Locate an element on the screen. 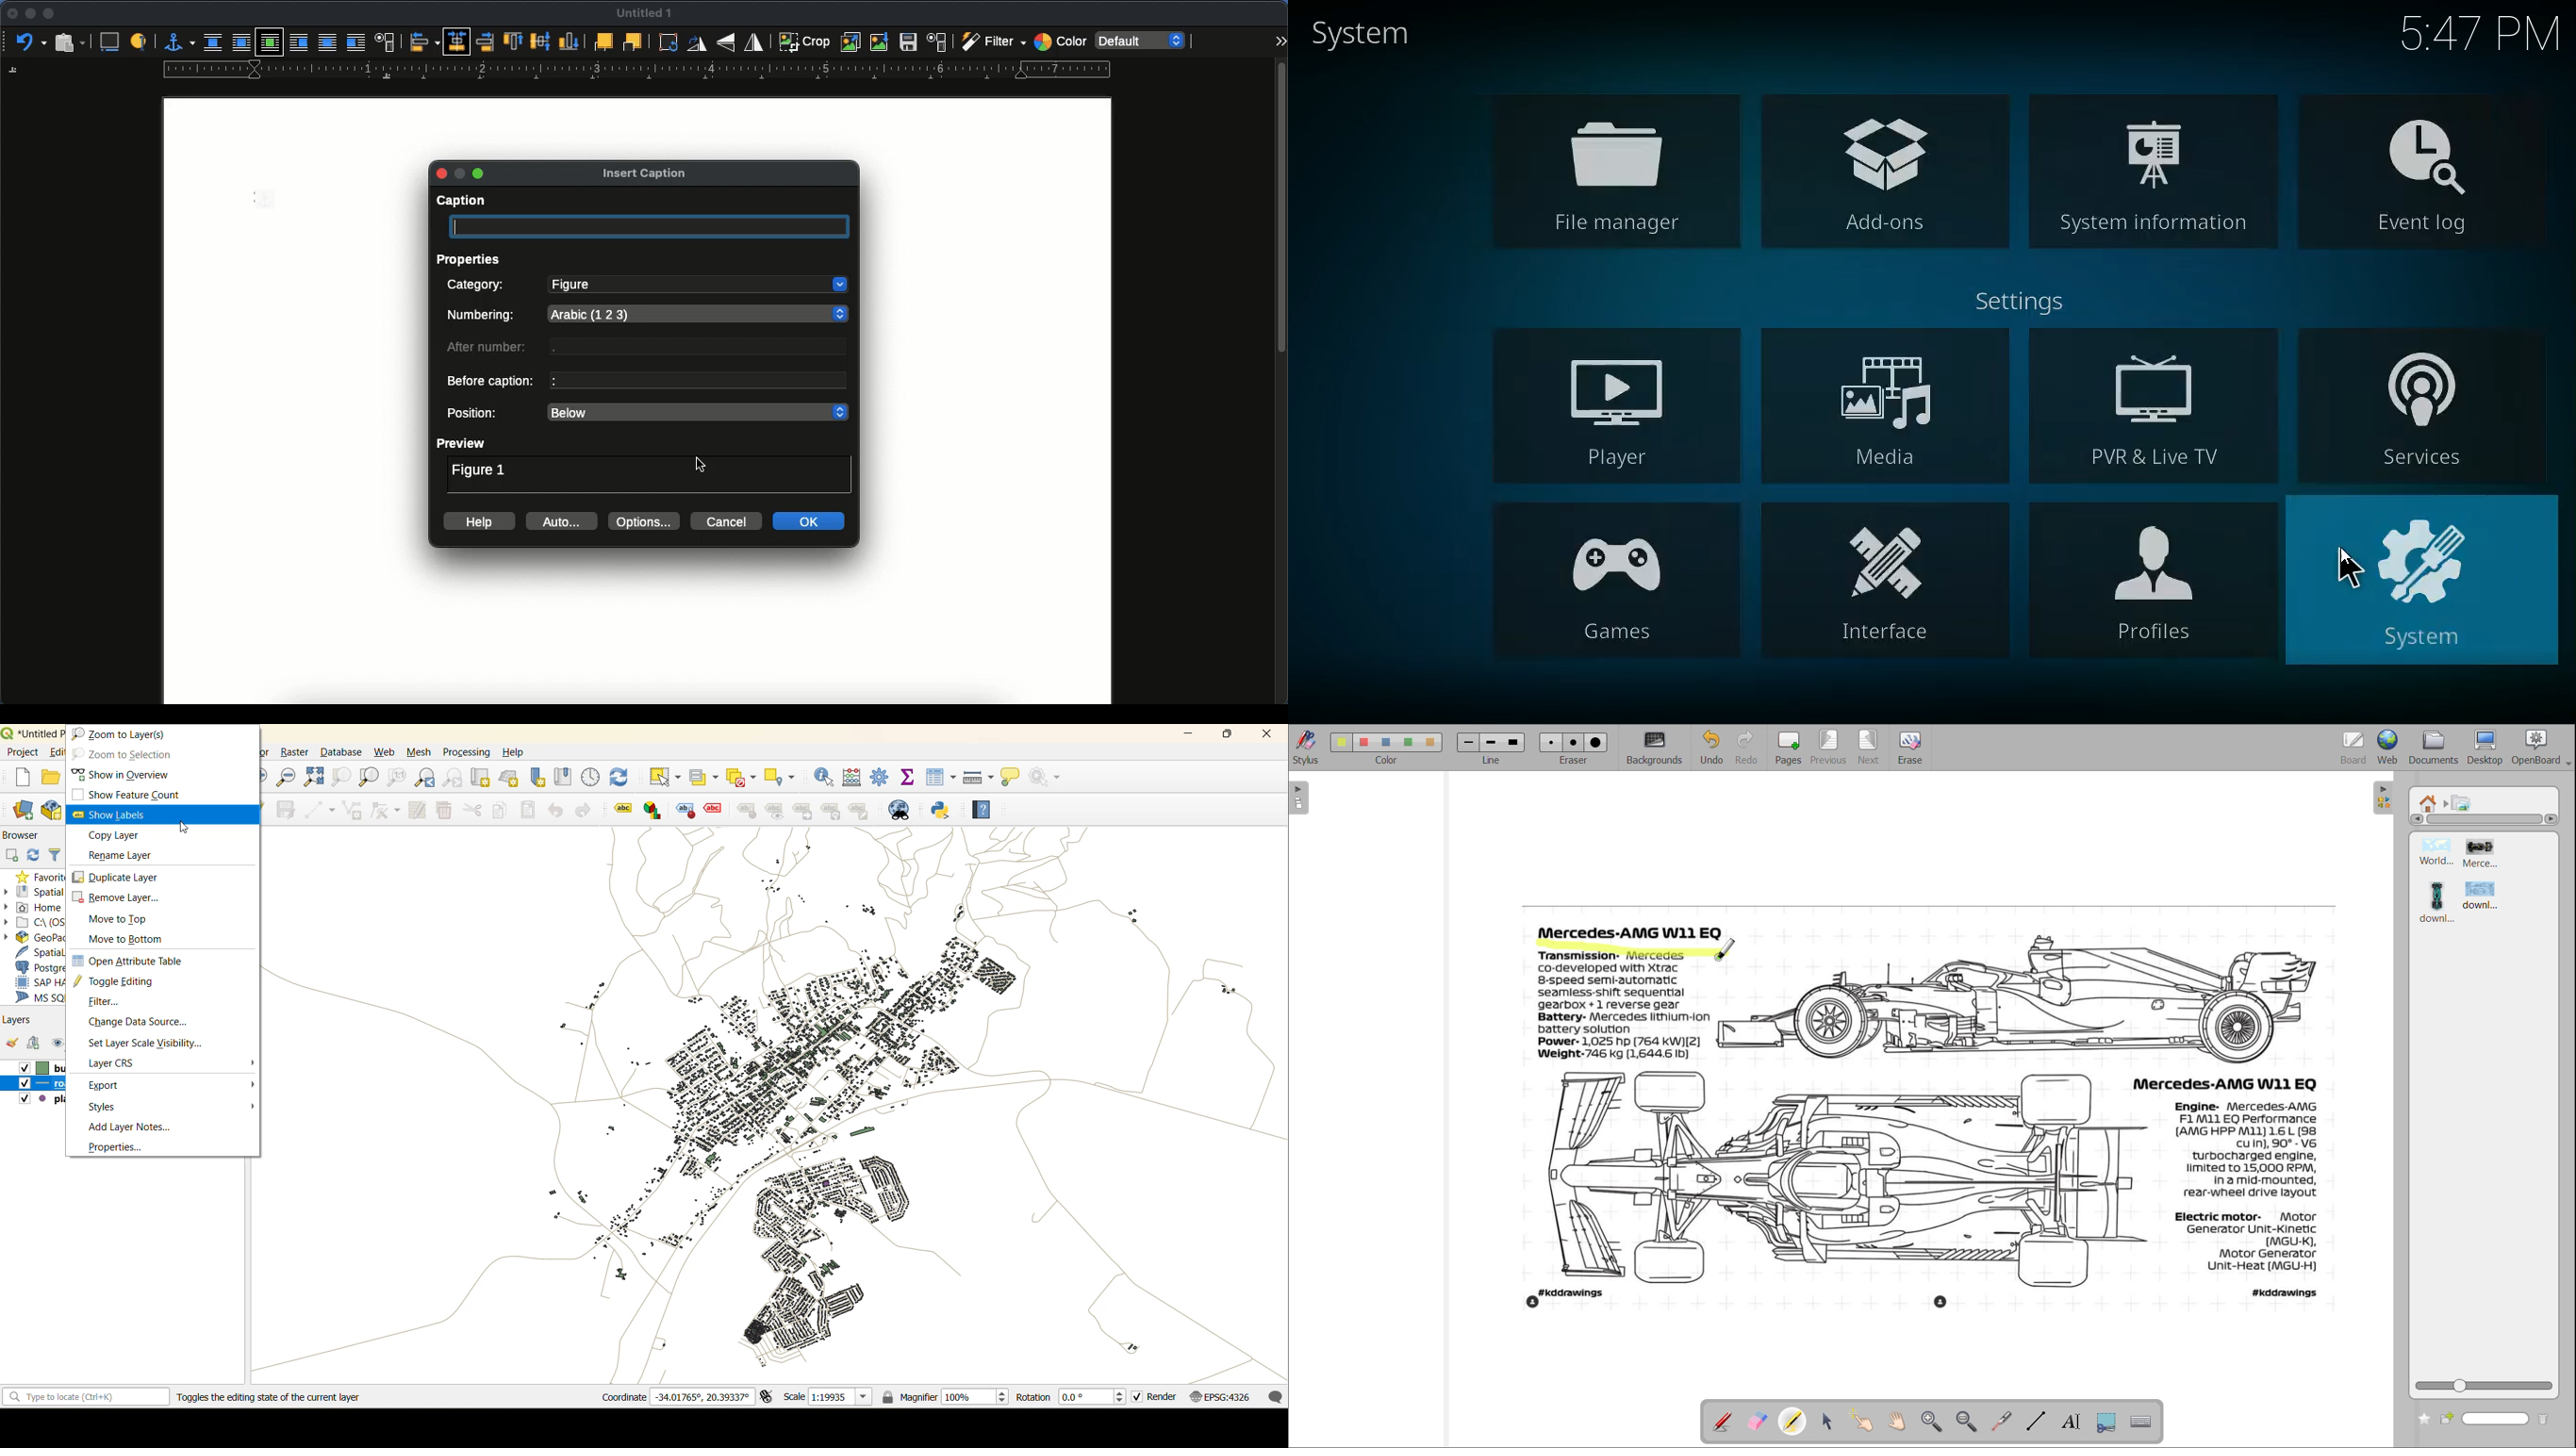 This screenshot has width=2576, height=1456. vertex tools is located at coordinates (381, 810).